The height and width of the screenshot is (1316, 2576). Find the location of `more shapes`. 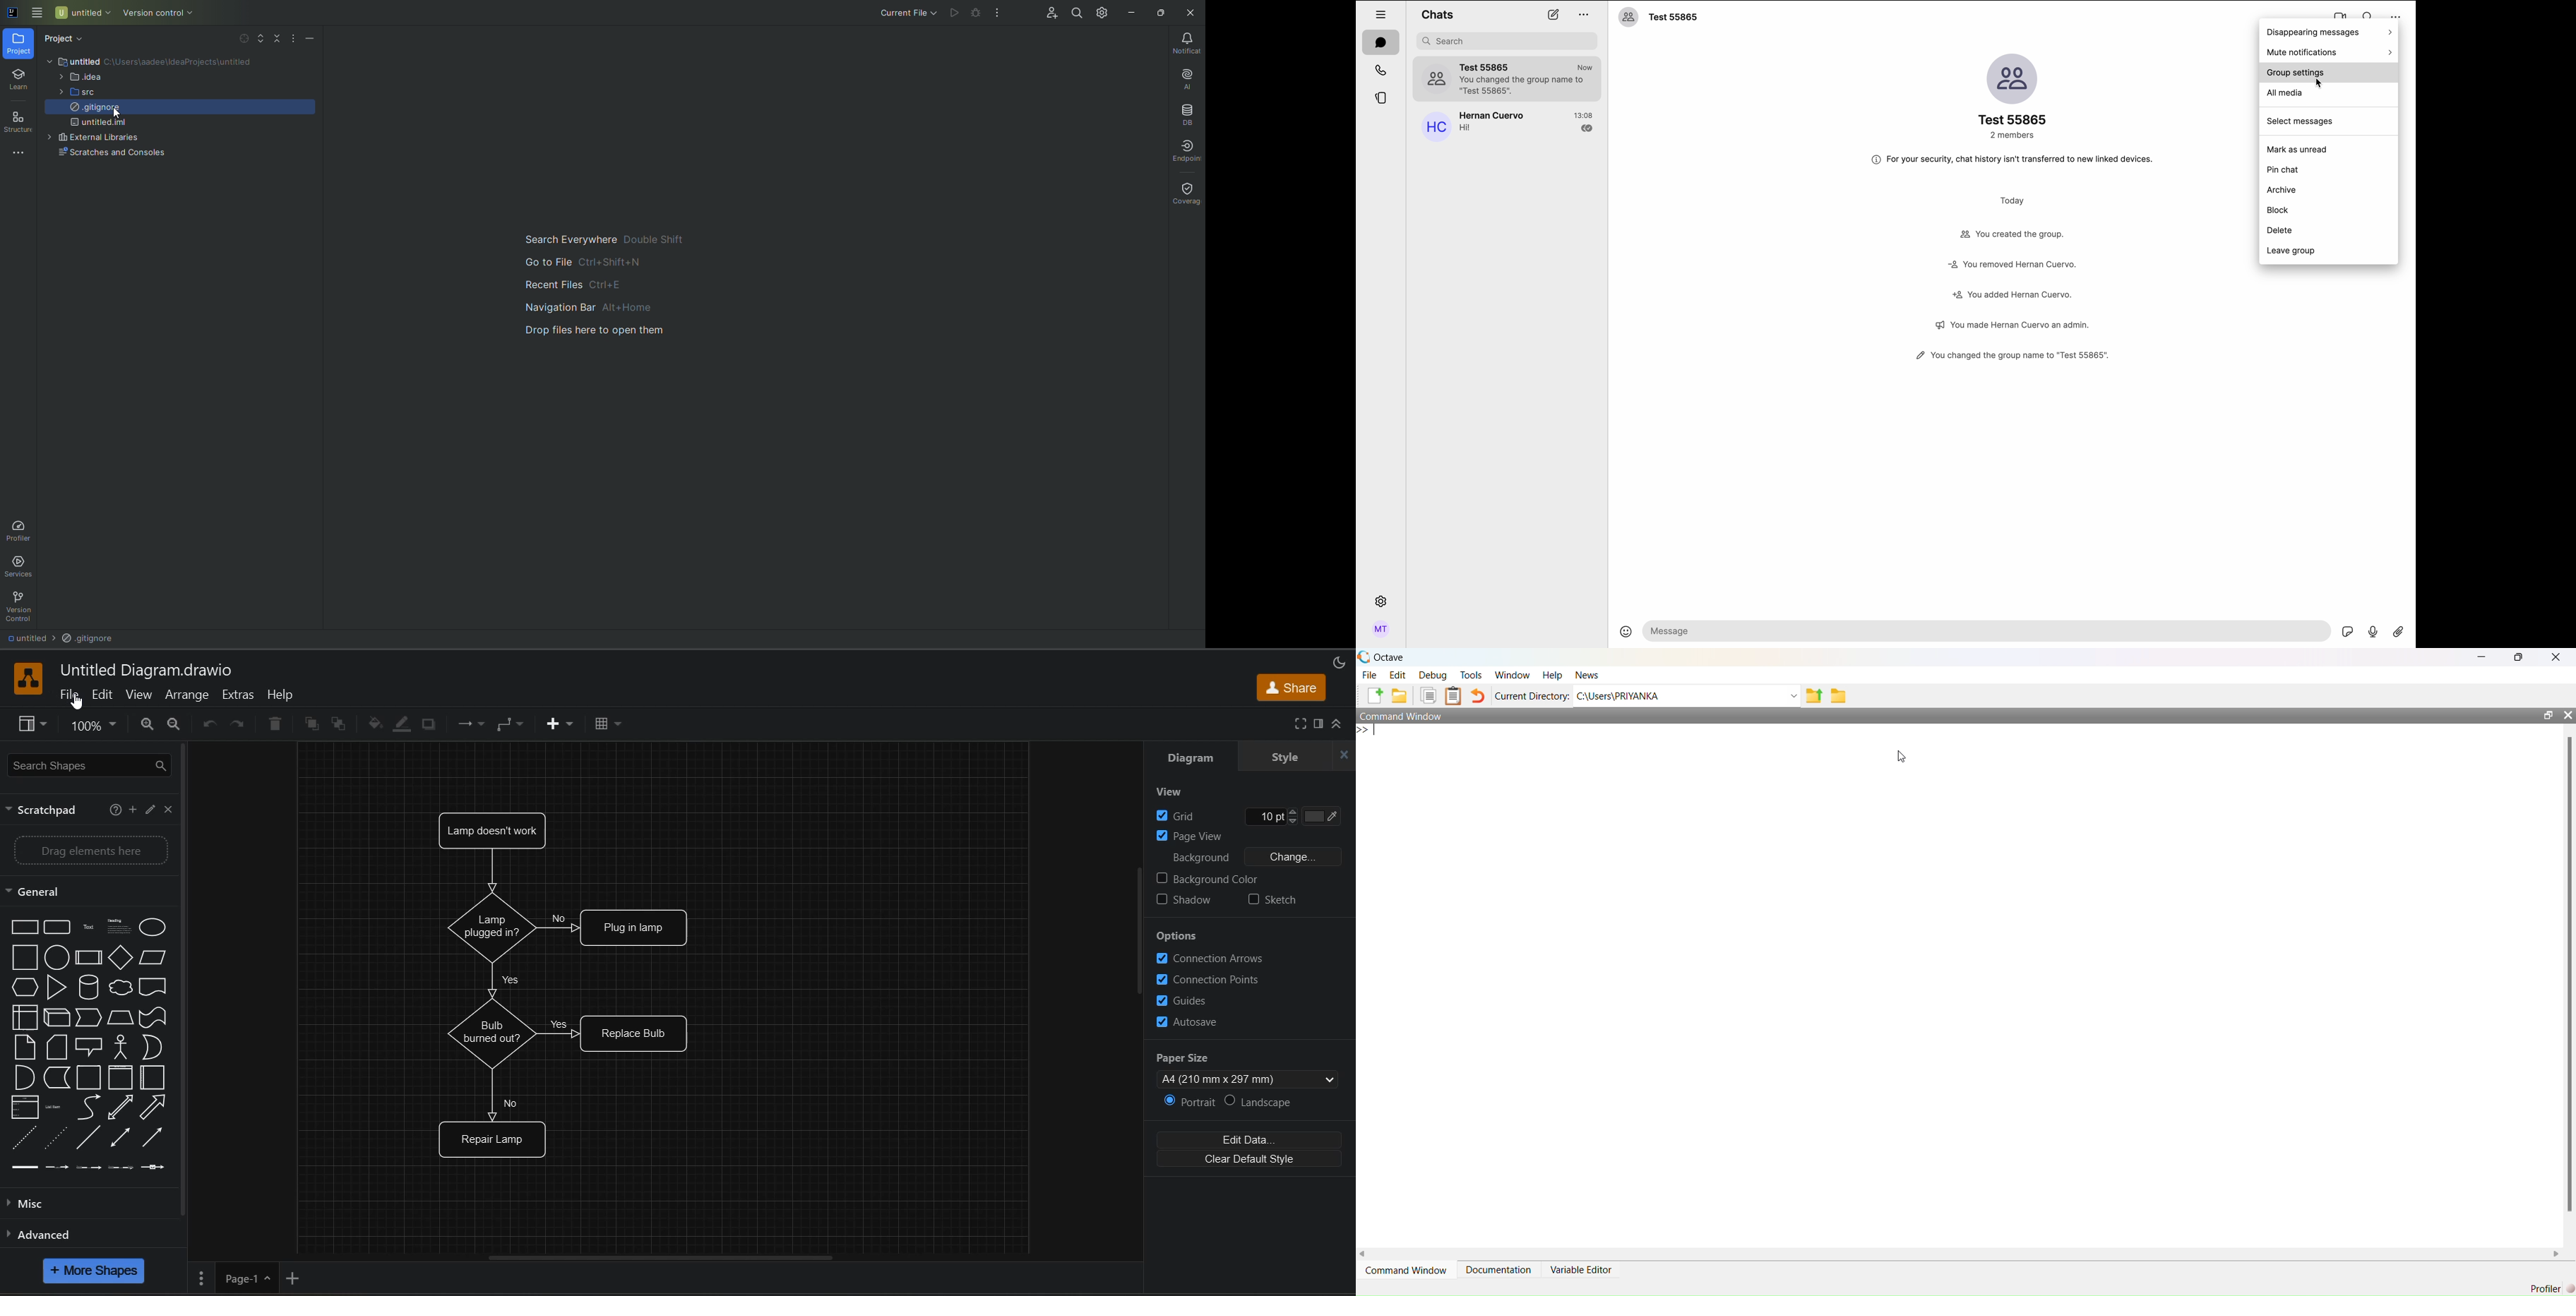

more shapes is located at coordinates (96, 1271).